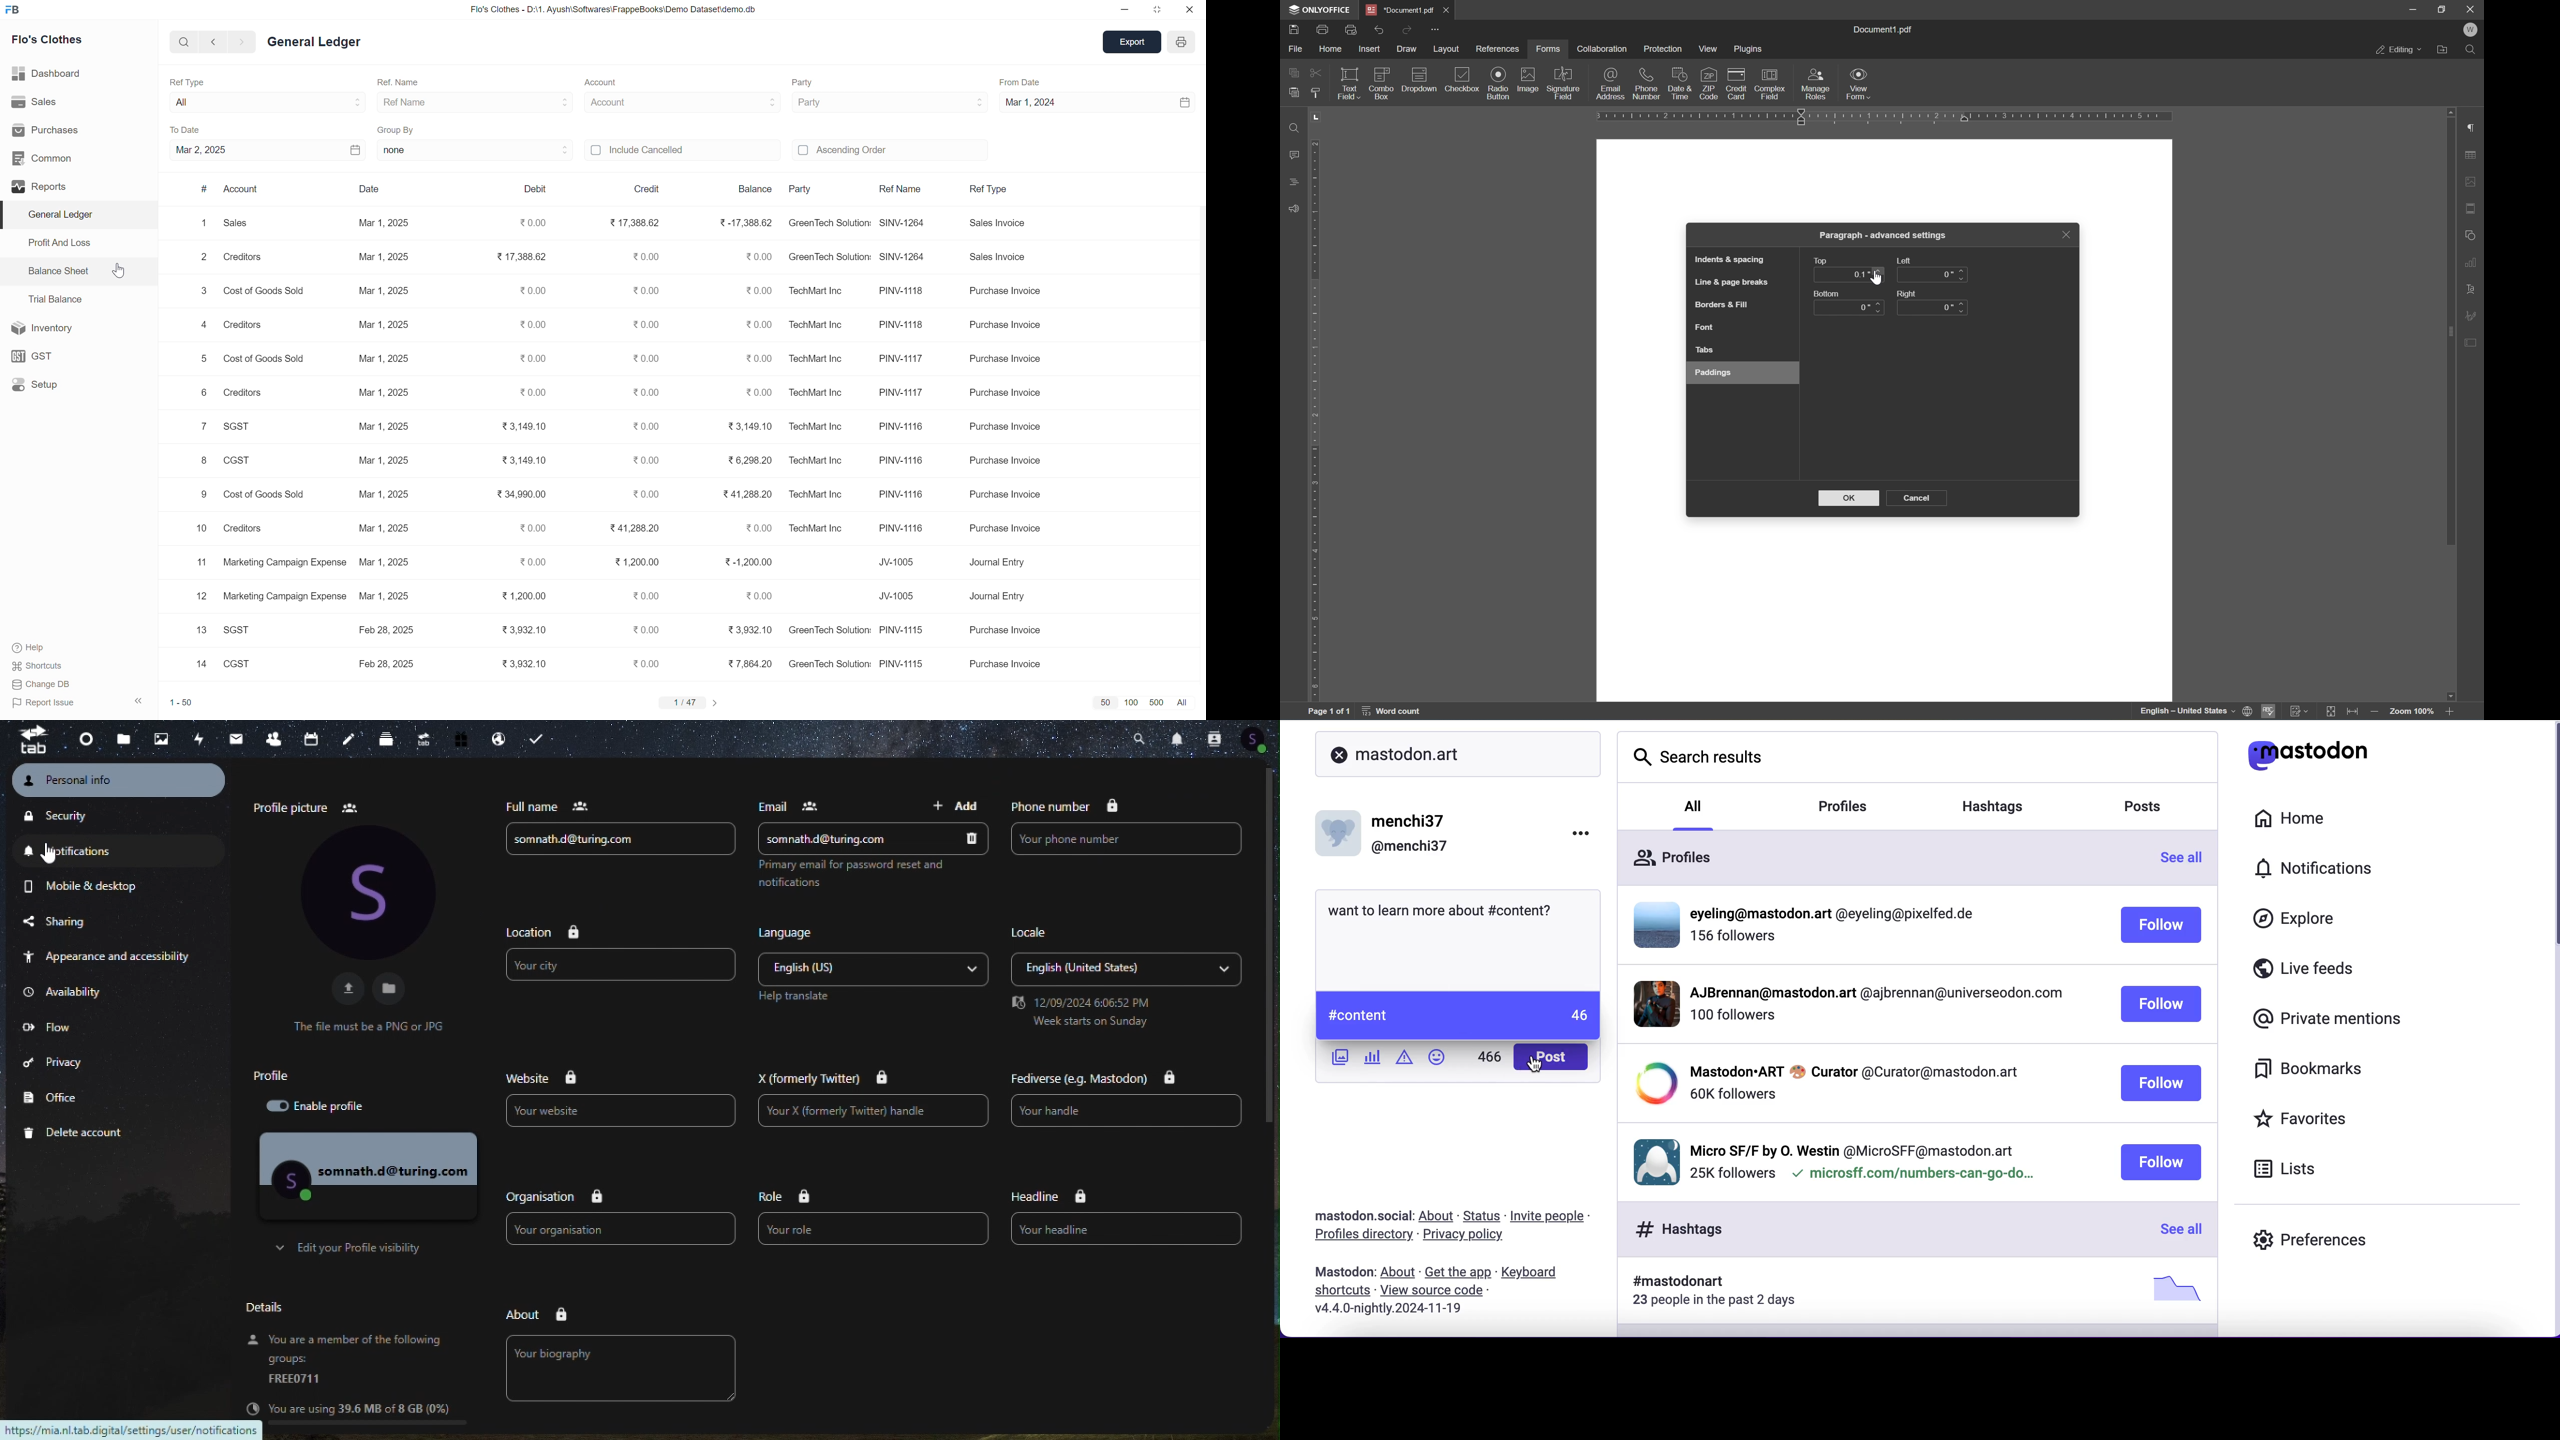 Image resolution: width=2576 pixels, height=1456 pixels. What do you see at coordinates (1007, 391) in the screenshot?
I see `purchase invoice` at bounding box center [1007, 391].